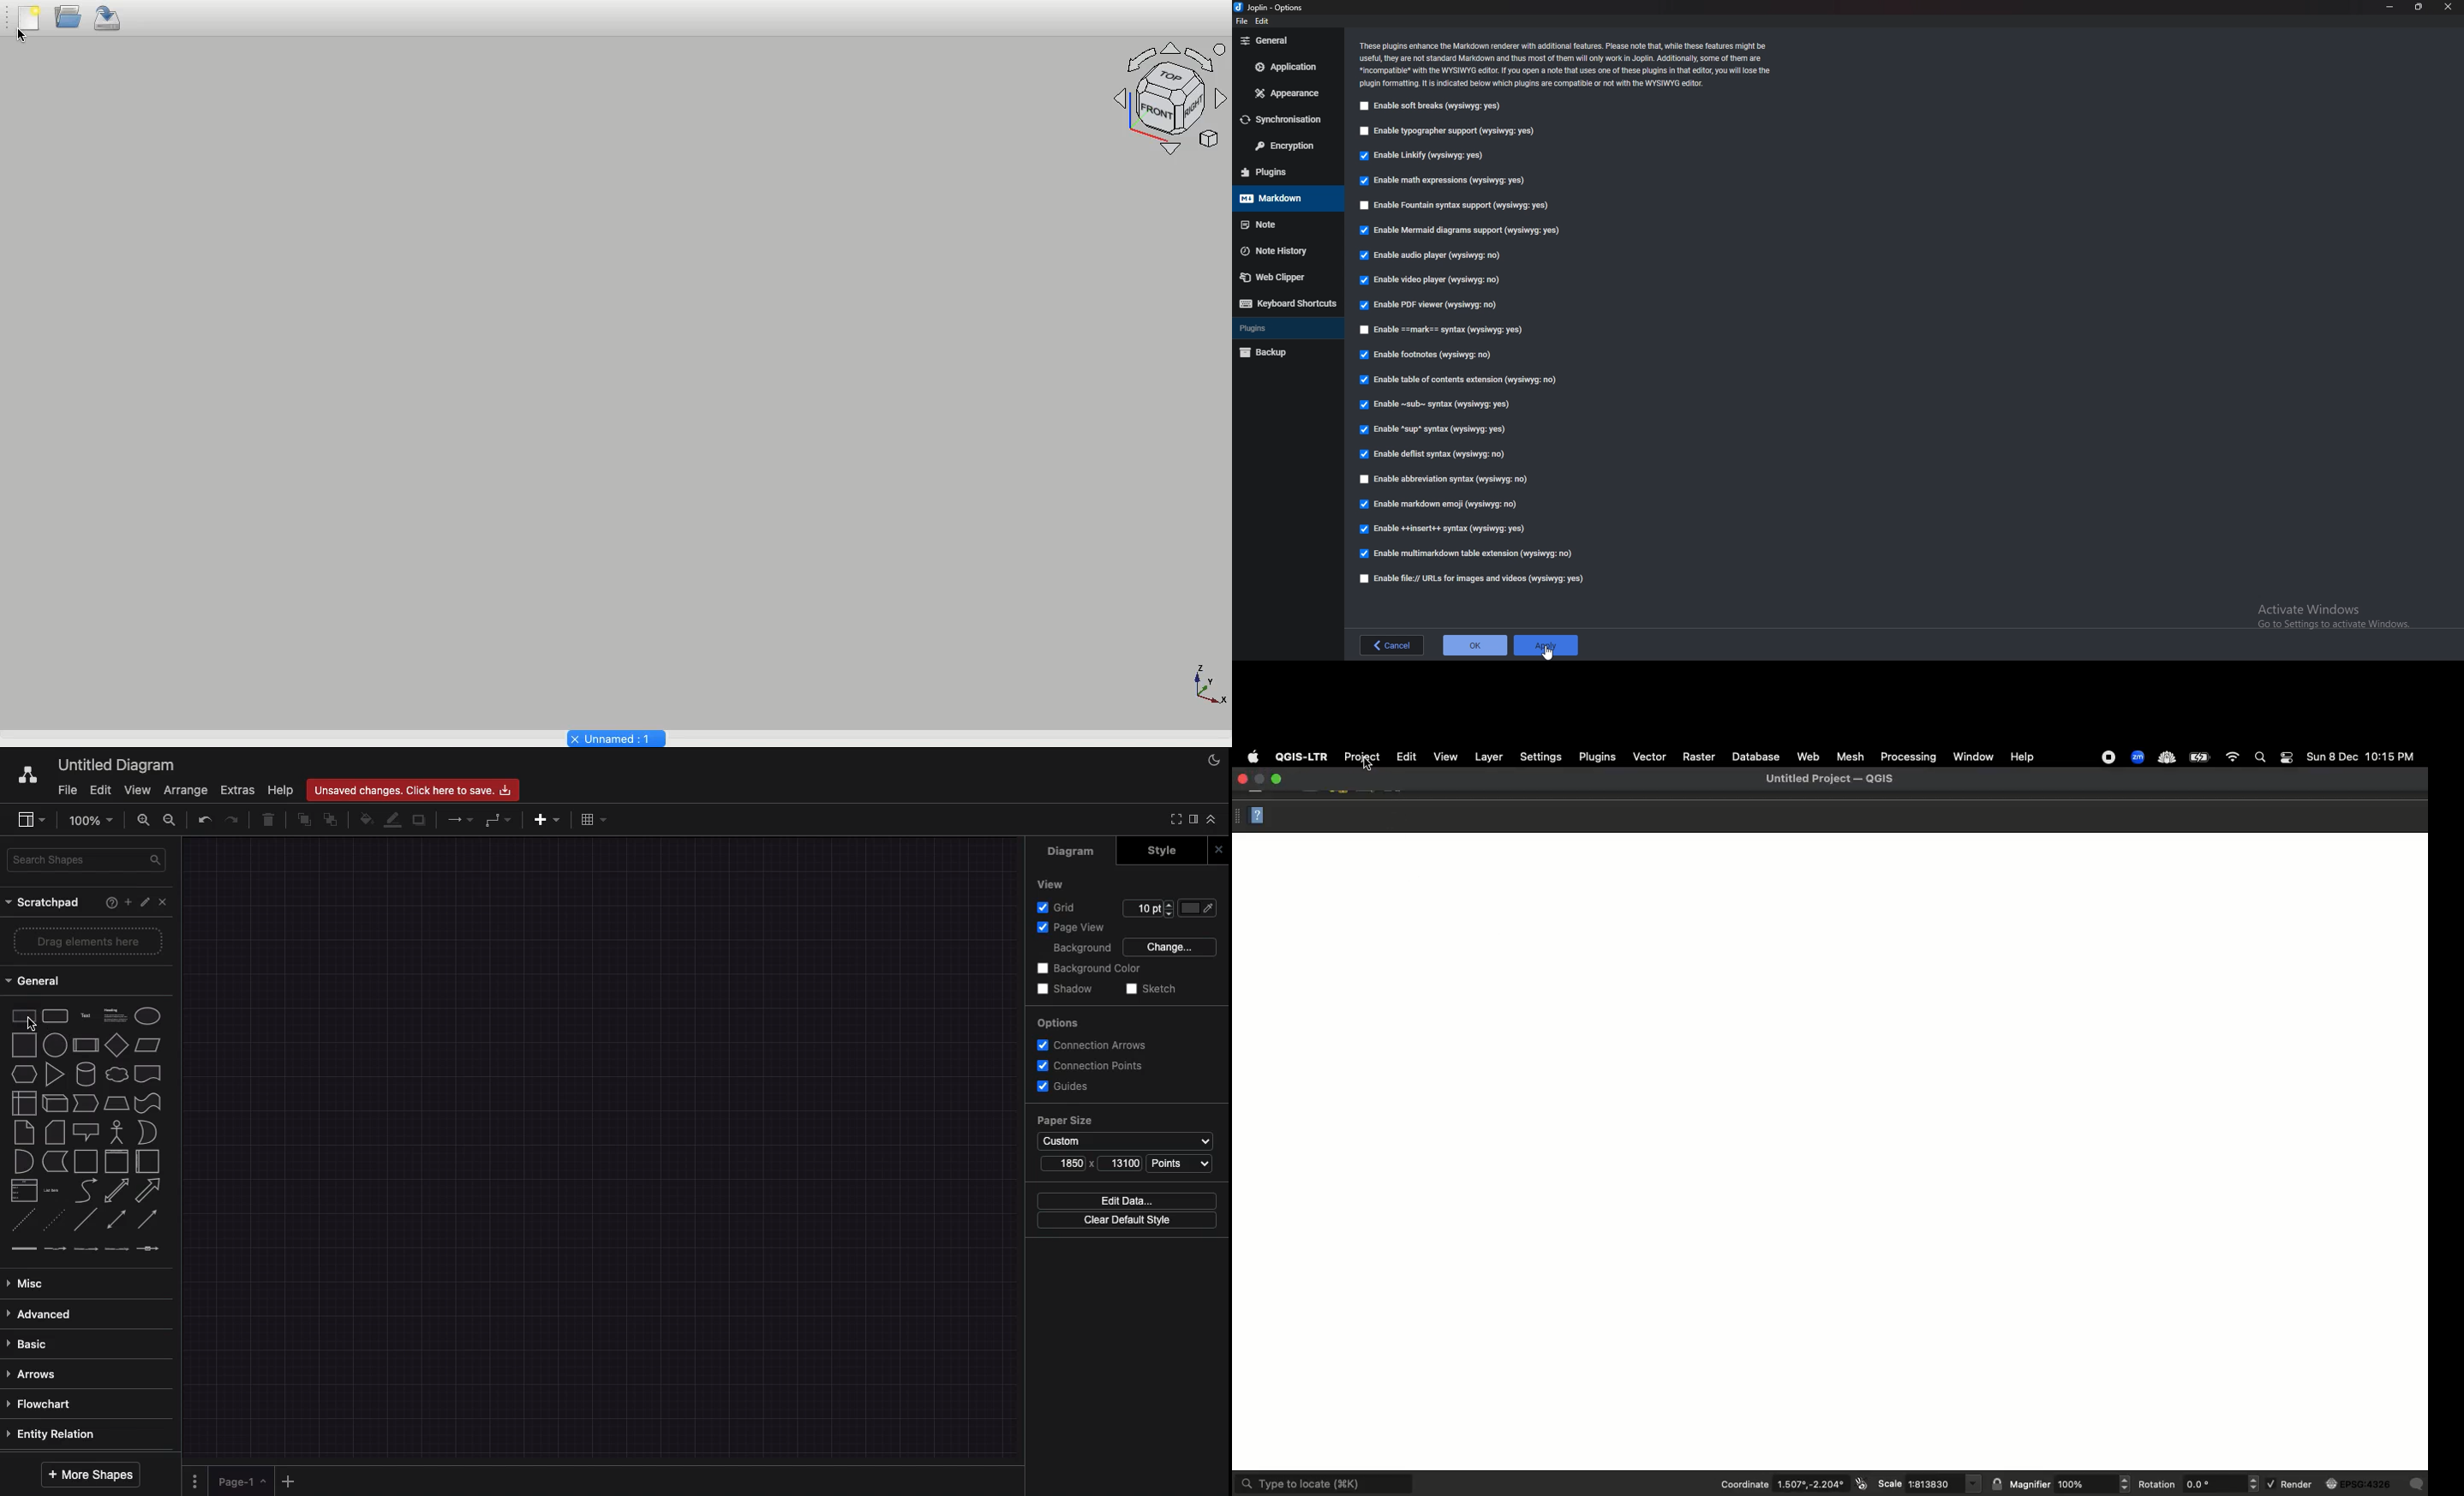 Image resolution: width=2464 pixels, height=1512 pixels. I want to click on More shapes, so click(91, 1475).